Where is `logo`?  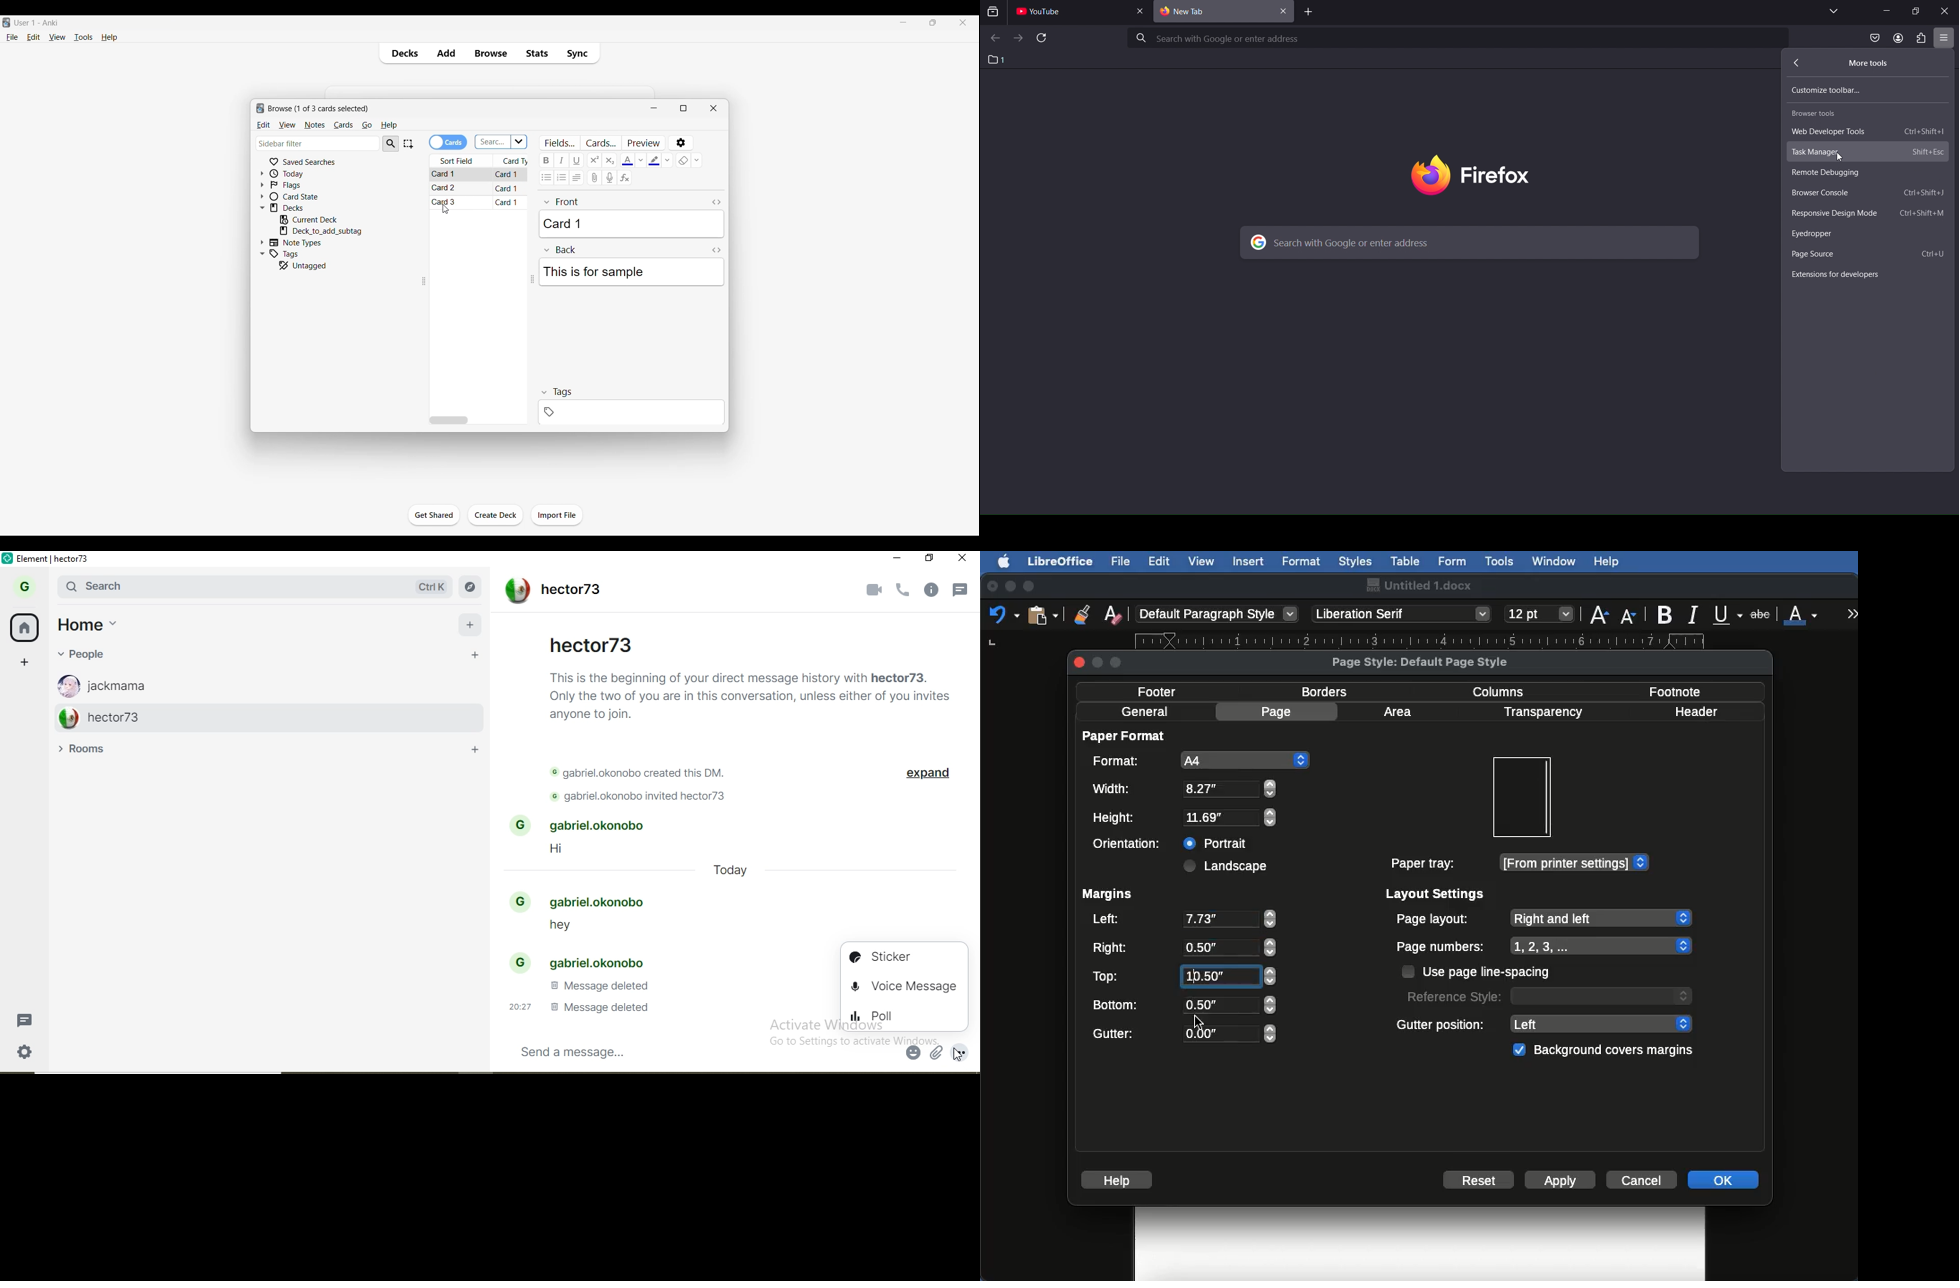
logo is located at coordinates (259, 109).